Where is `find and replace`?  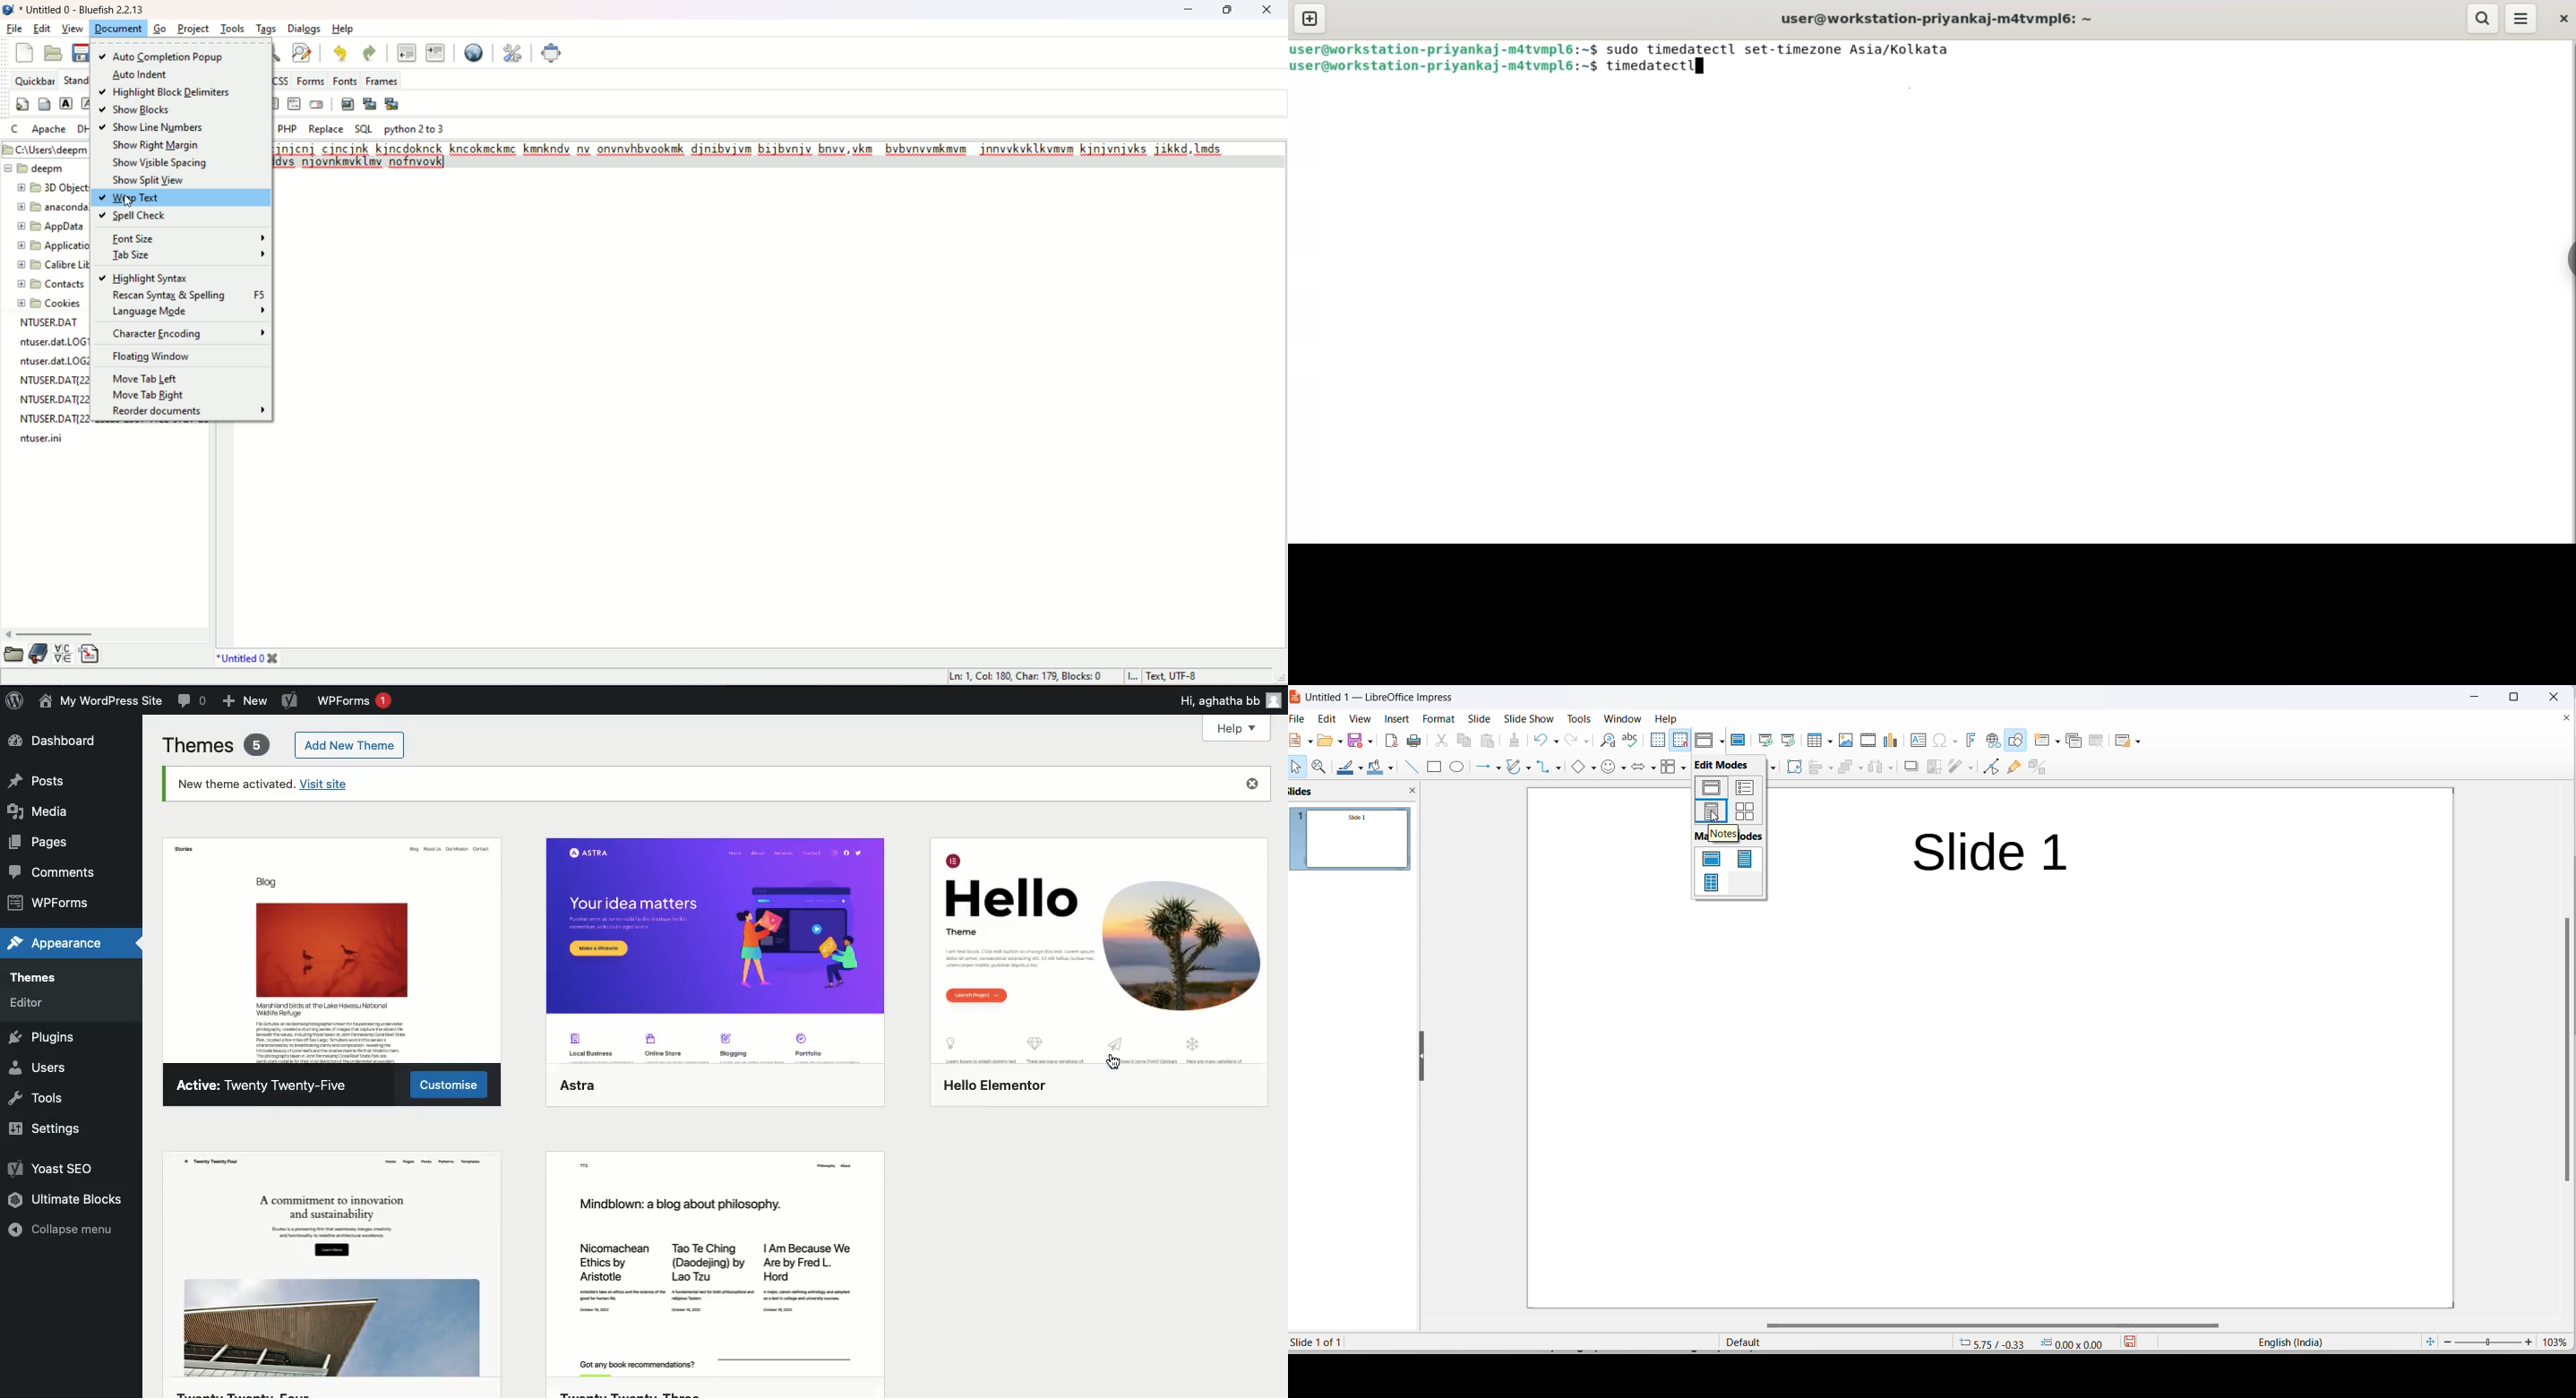
find and replace is located at coordinates (1607, 741).